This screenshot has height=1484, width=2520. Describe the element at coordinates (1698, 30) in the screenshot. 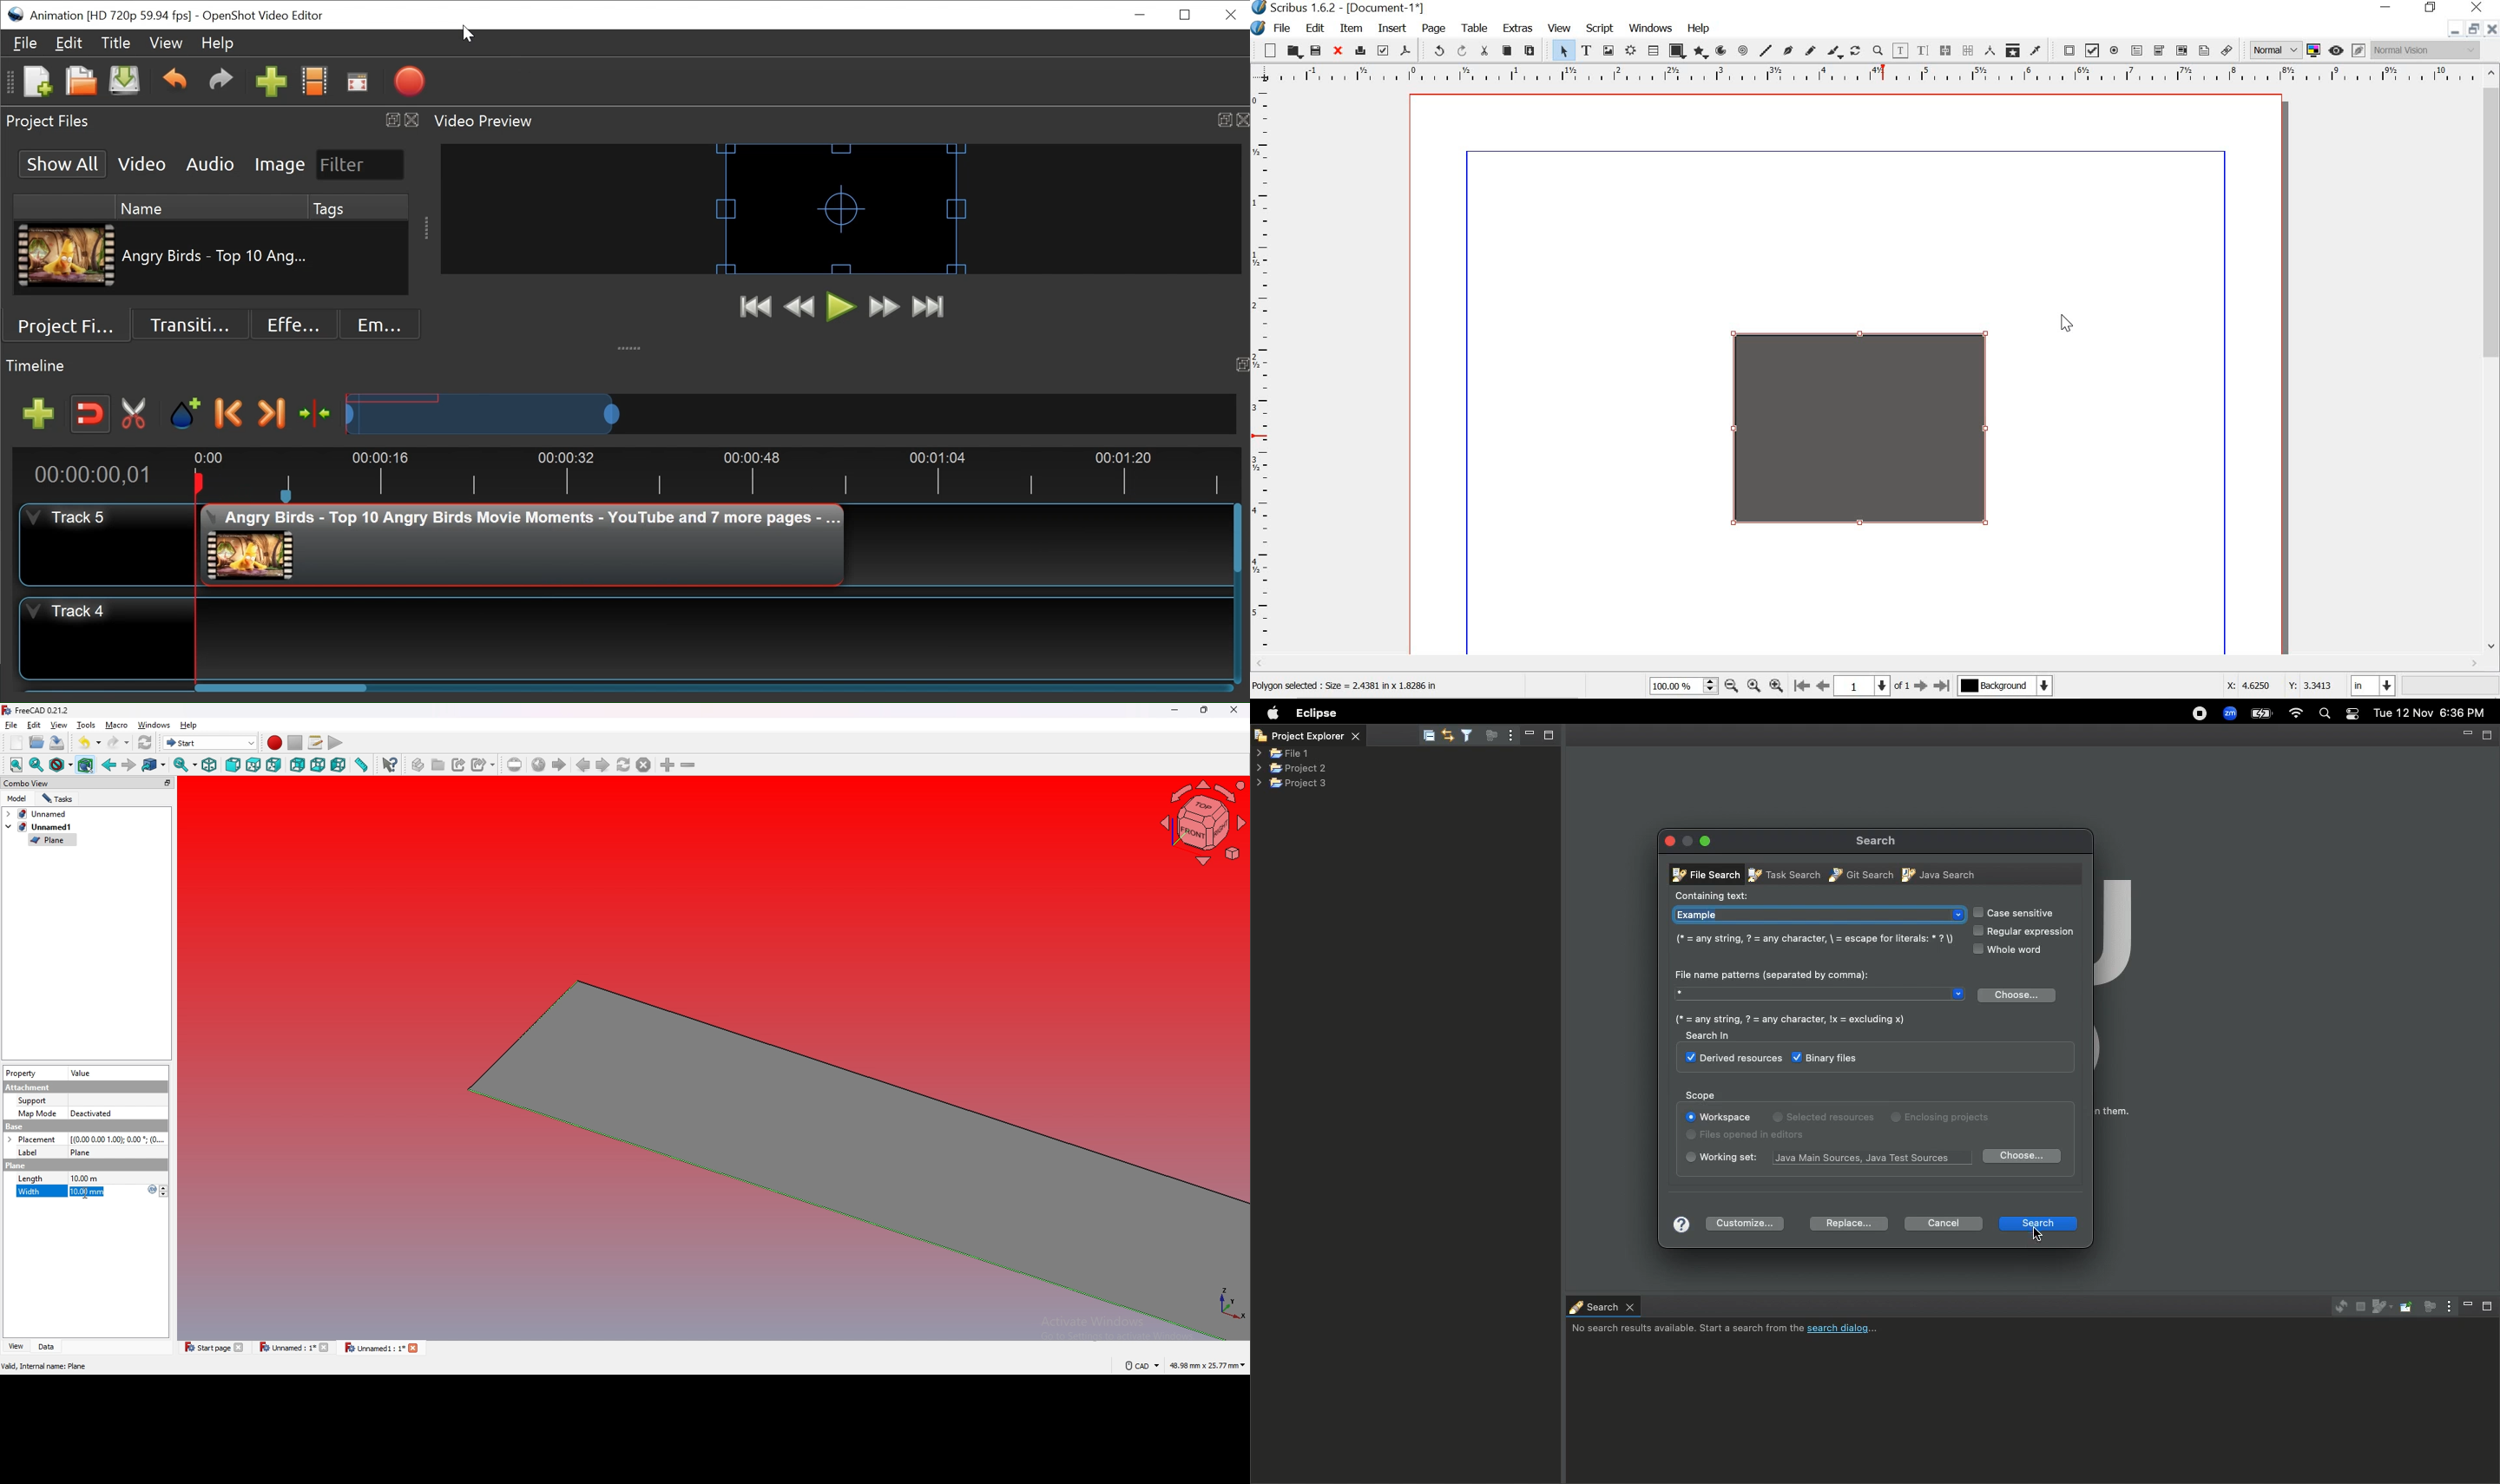

I see `help` at that location.